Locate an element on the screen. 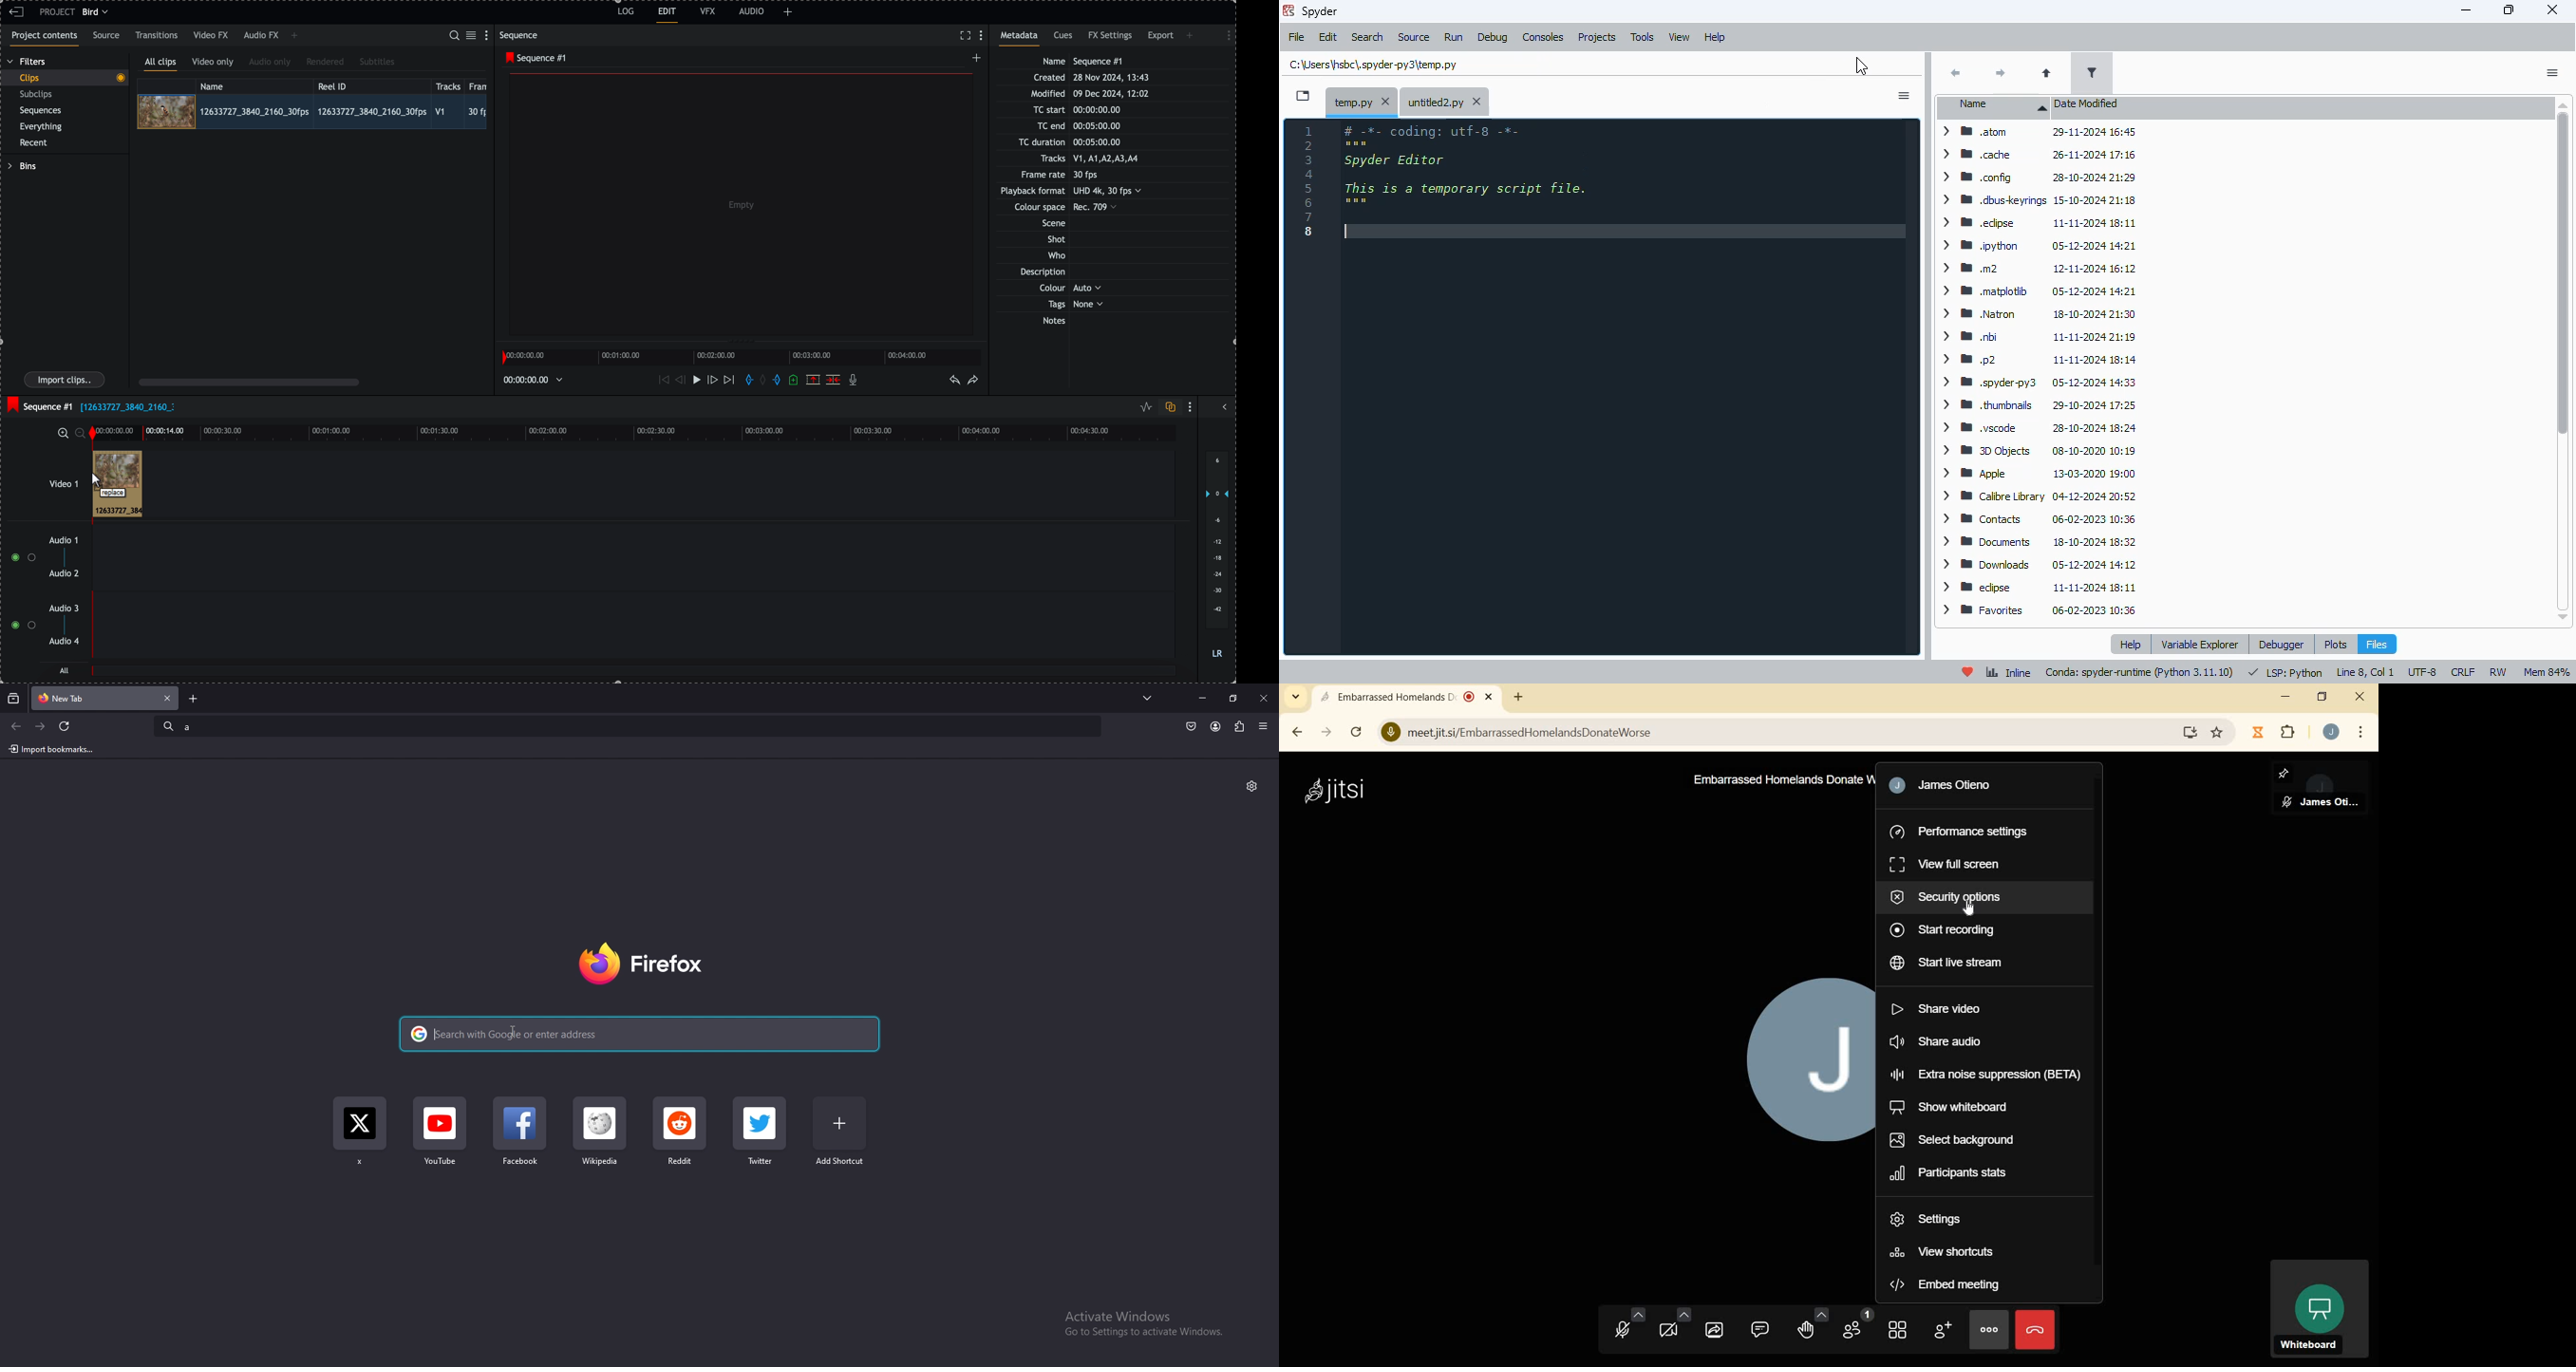 This screenshot has width=2576, height=1372. resize is located at coordinates (1234, 698).